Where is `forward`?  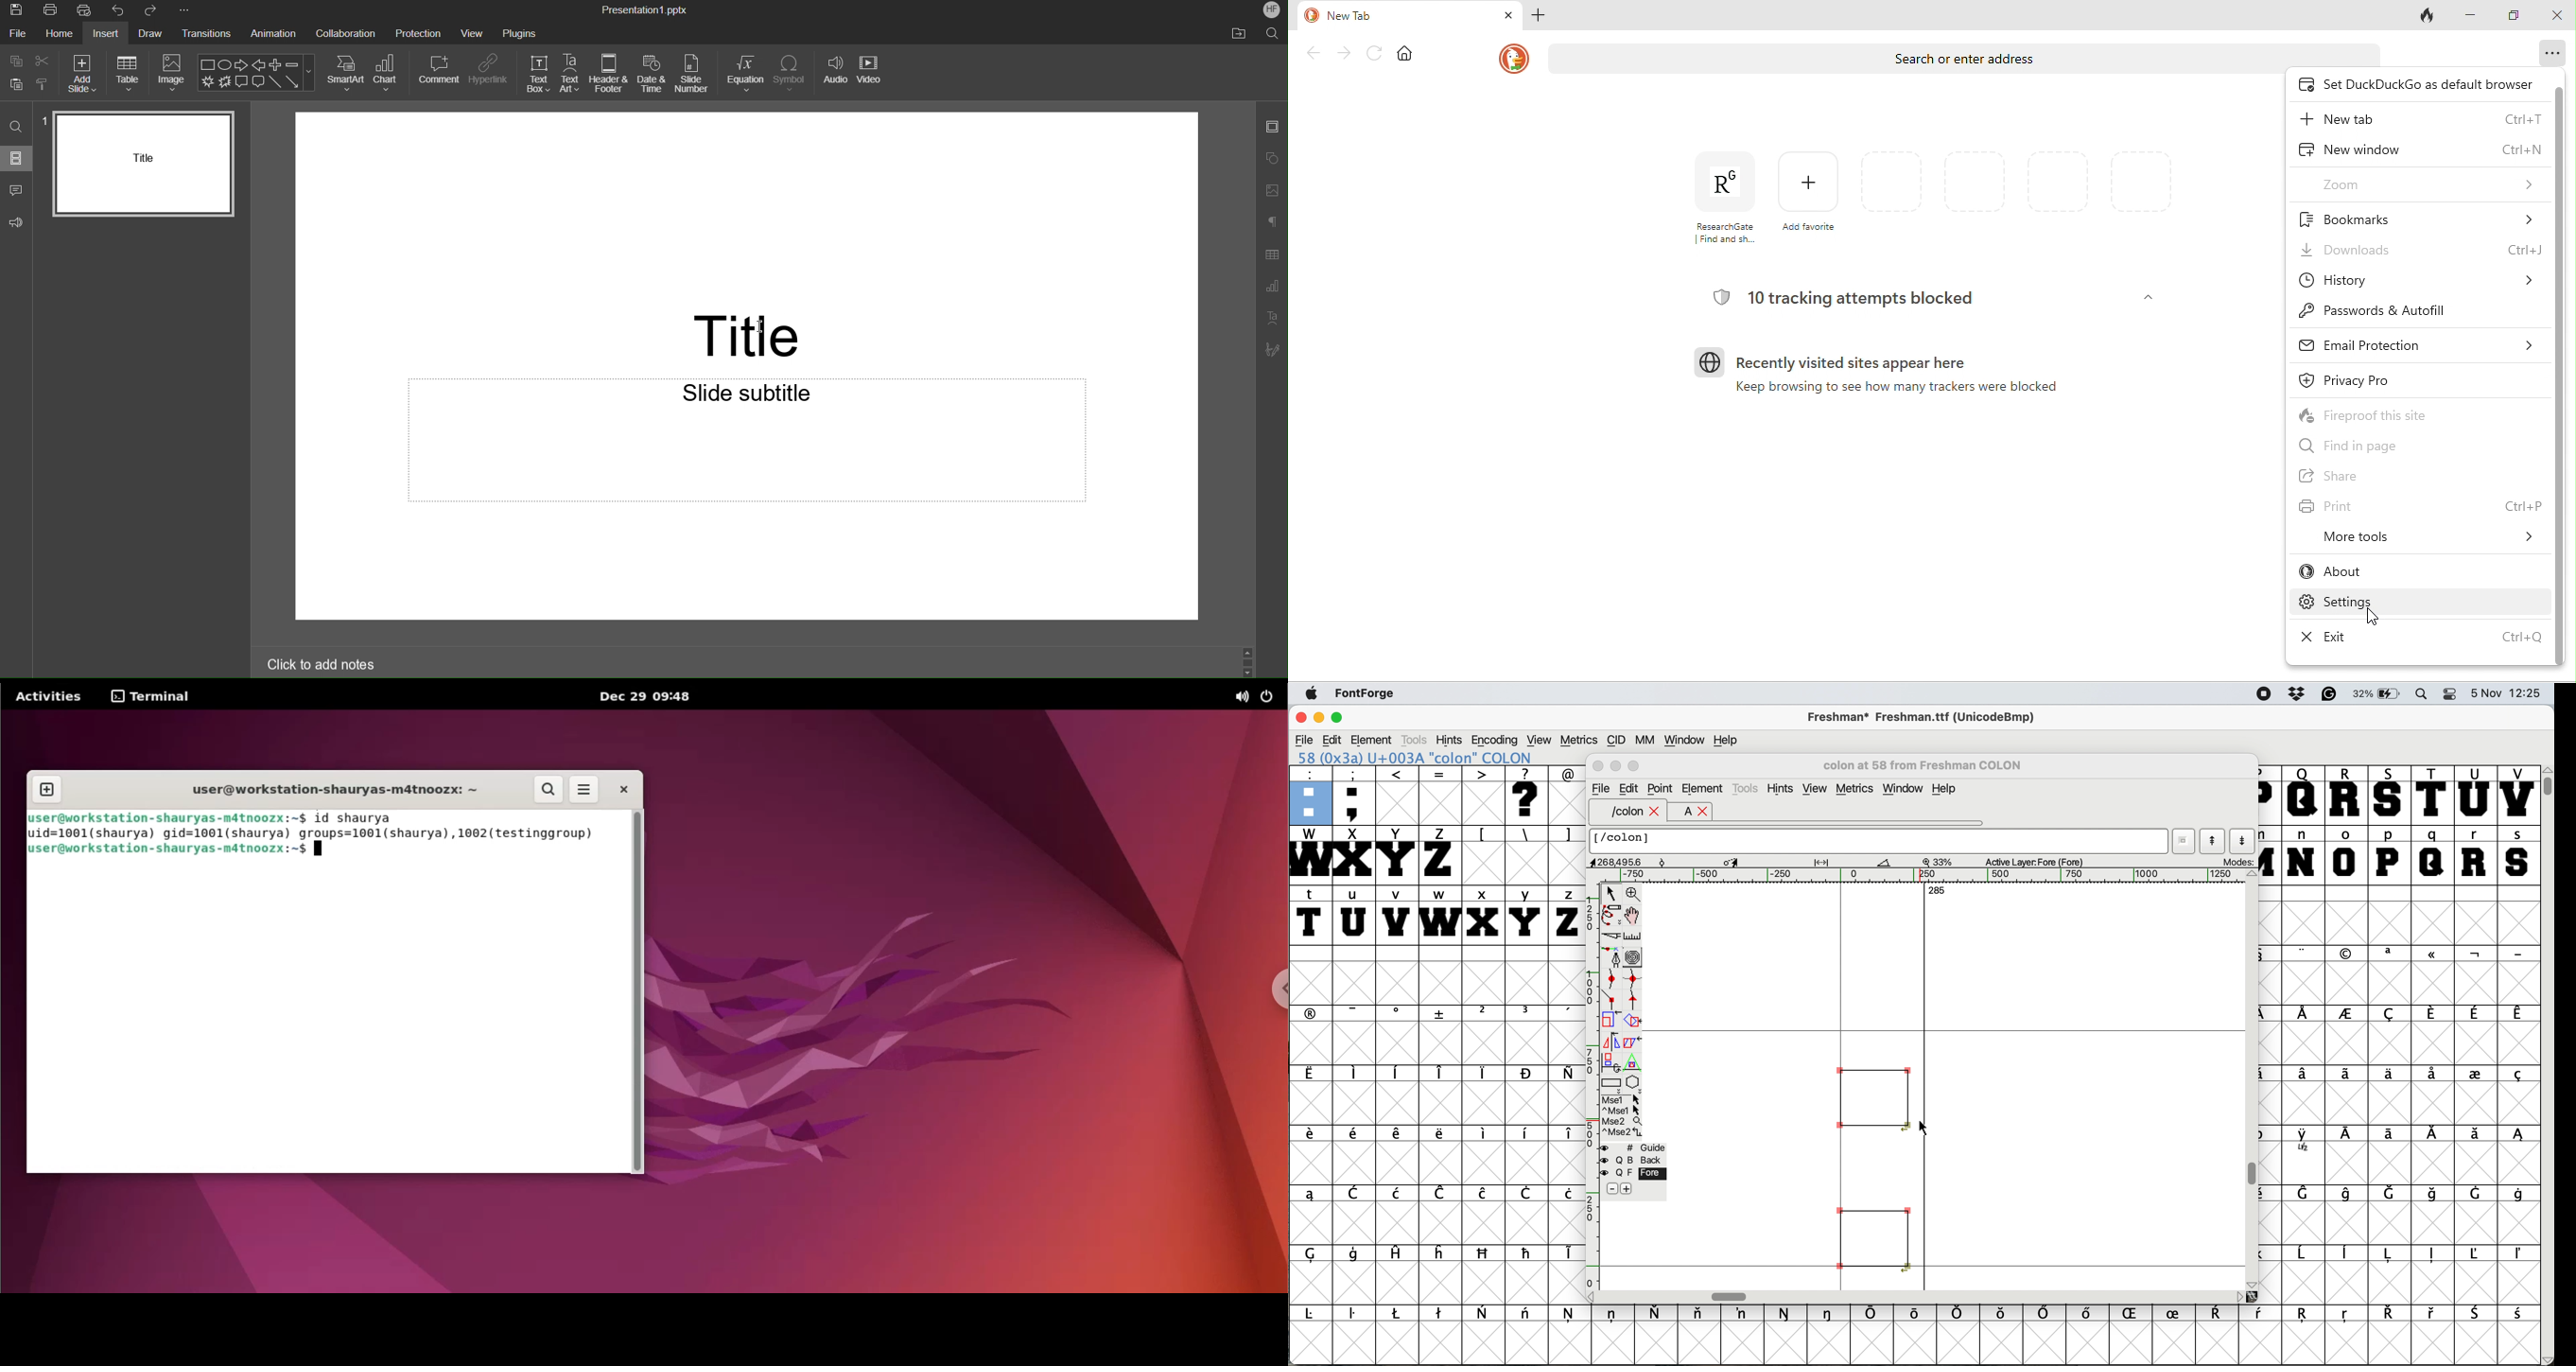 forward is located at coordinates (1344, 53).